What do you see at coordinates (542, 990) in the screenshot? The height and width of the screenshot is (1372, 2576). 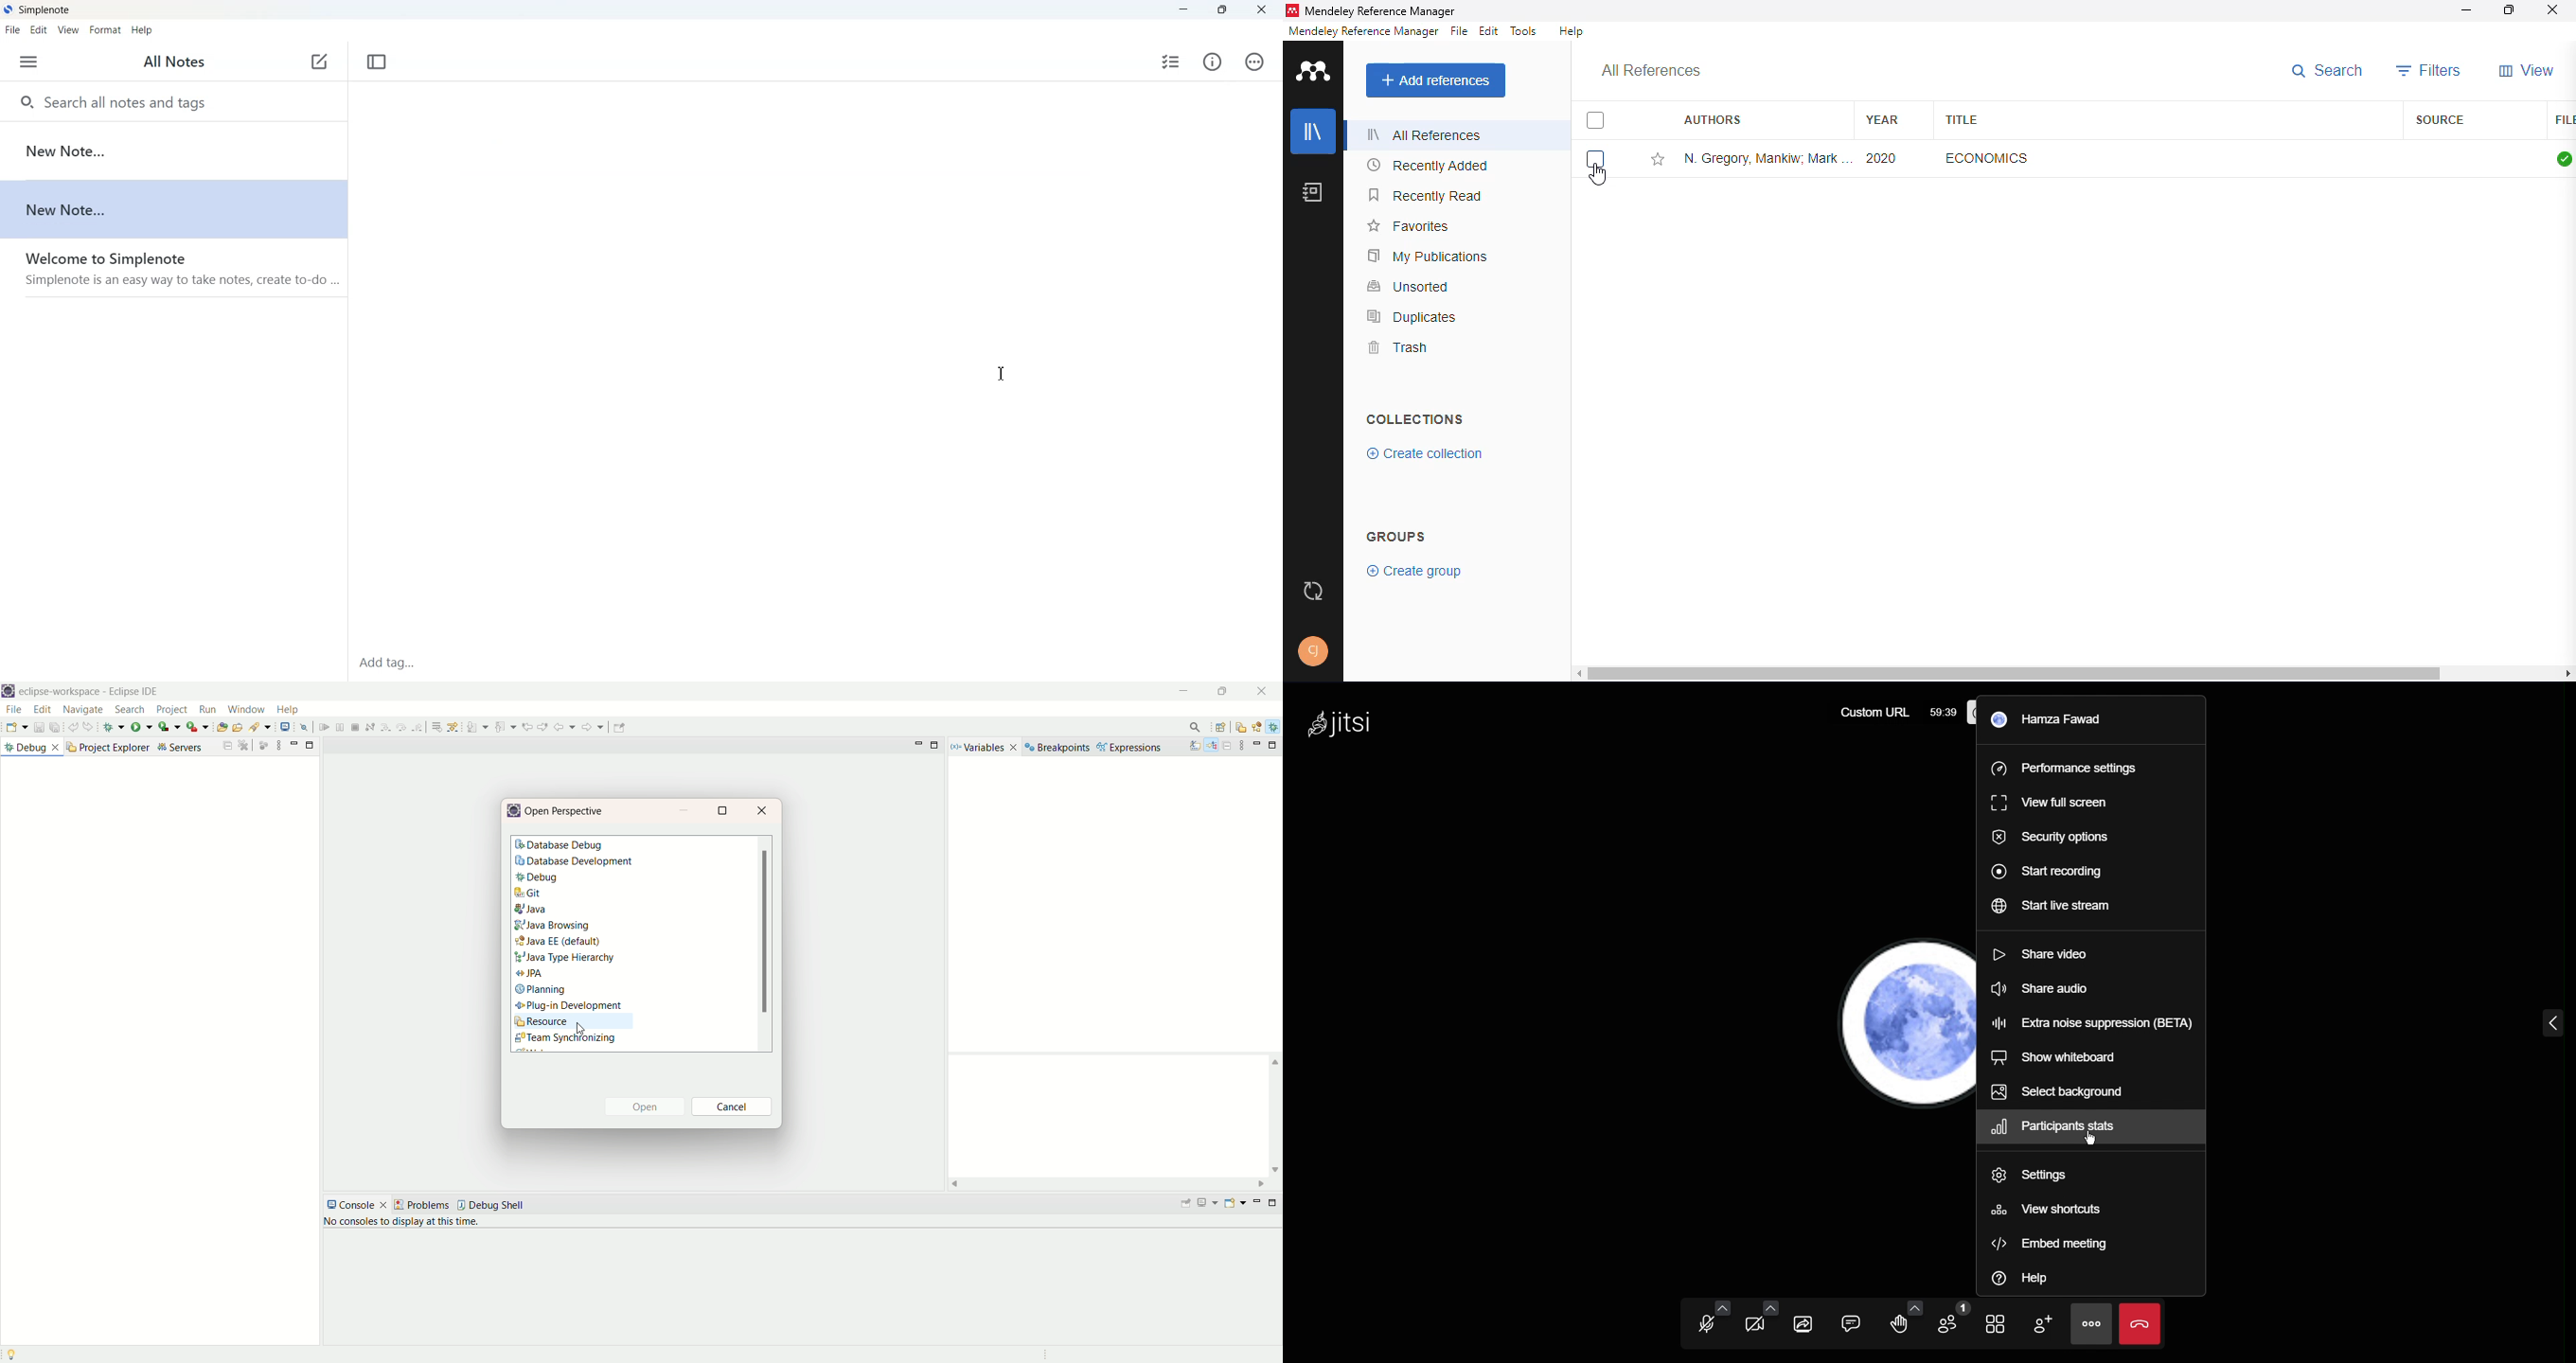 I see `planning` at bounding box center [542, 990].